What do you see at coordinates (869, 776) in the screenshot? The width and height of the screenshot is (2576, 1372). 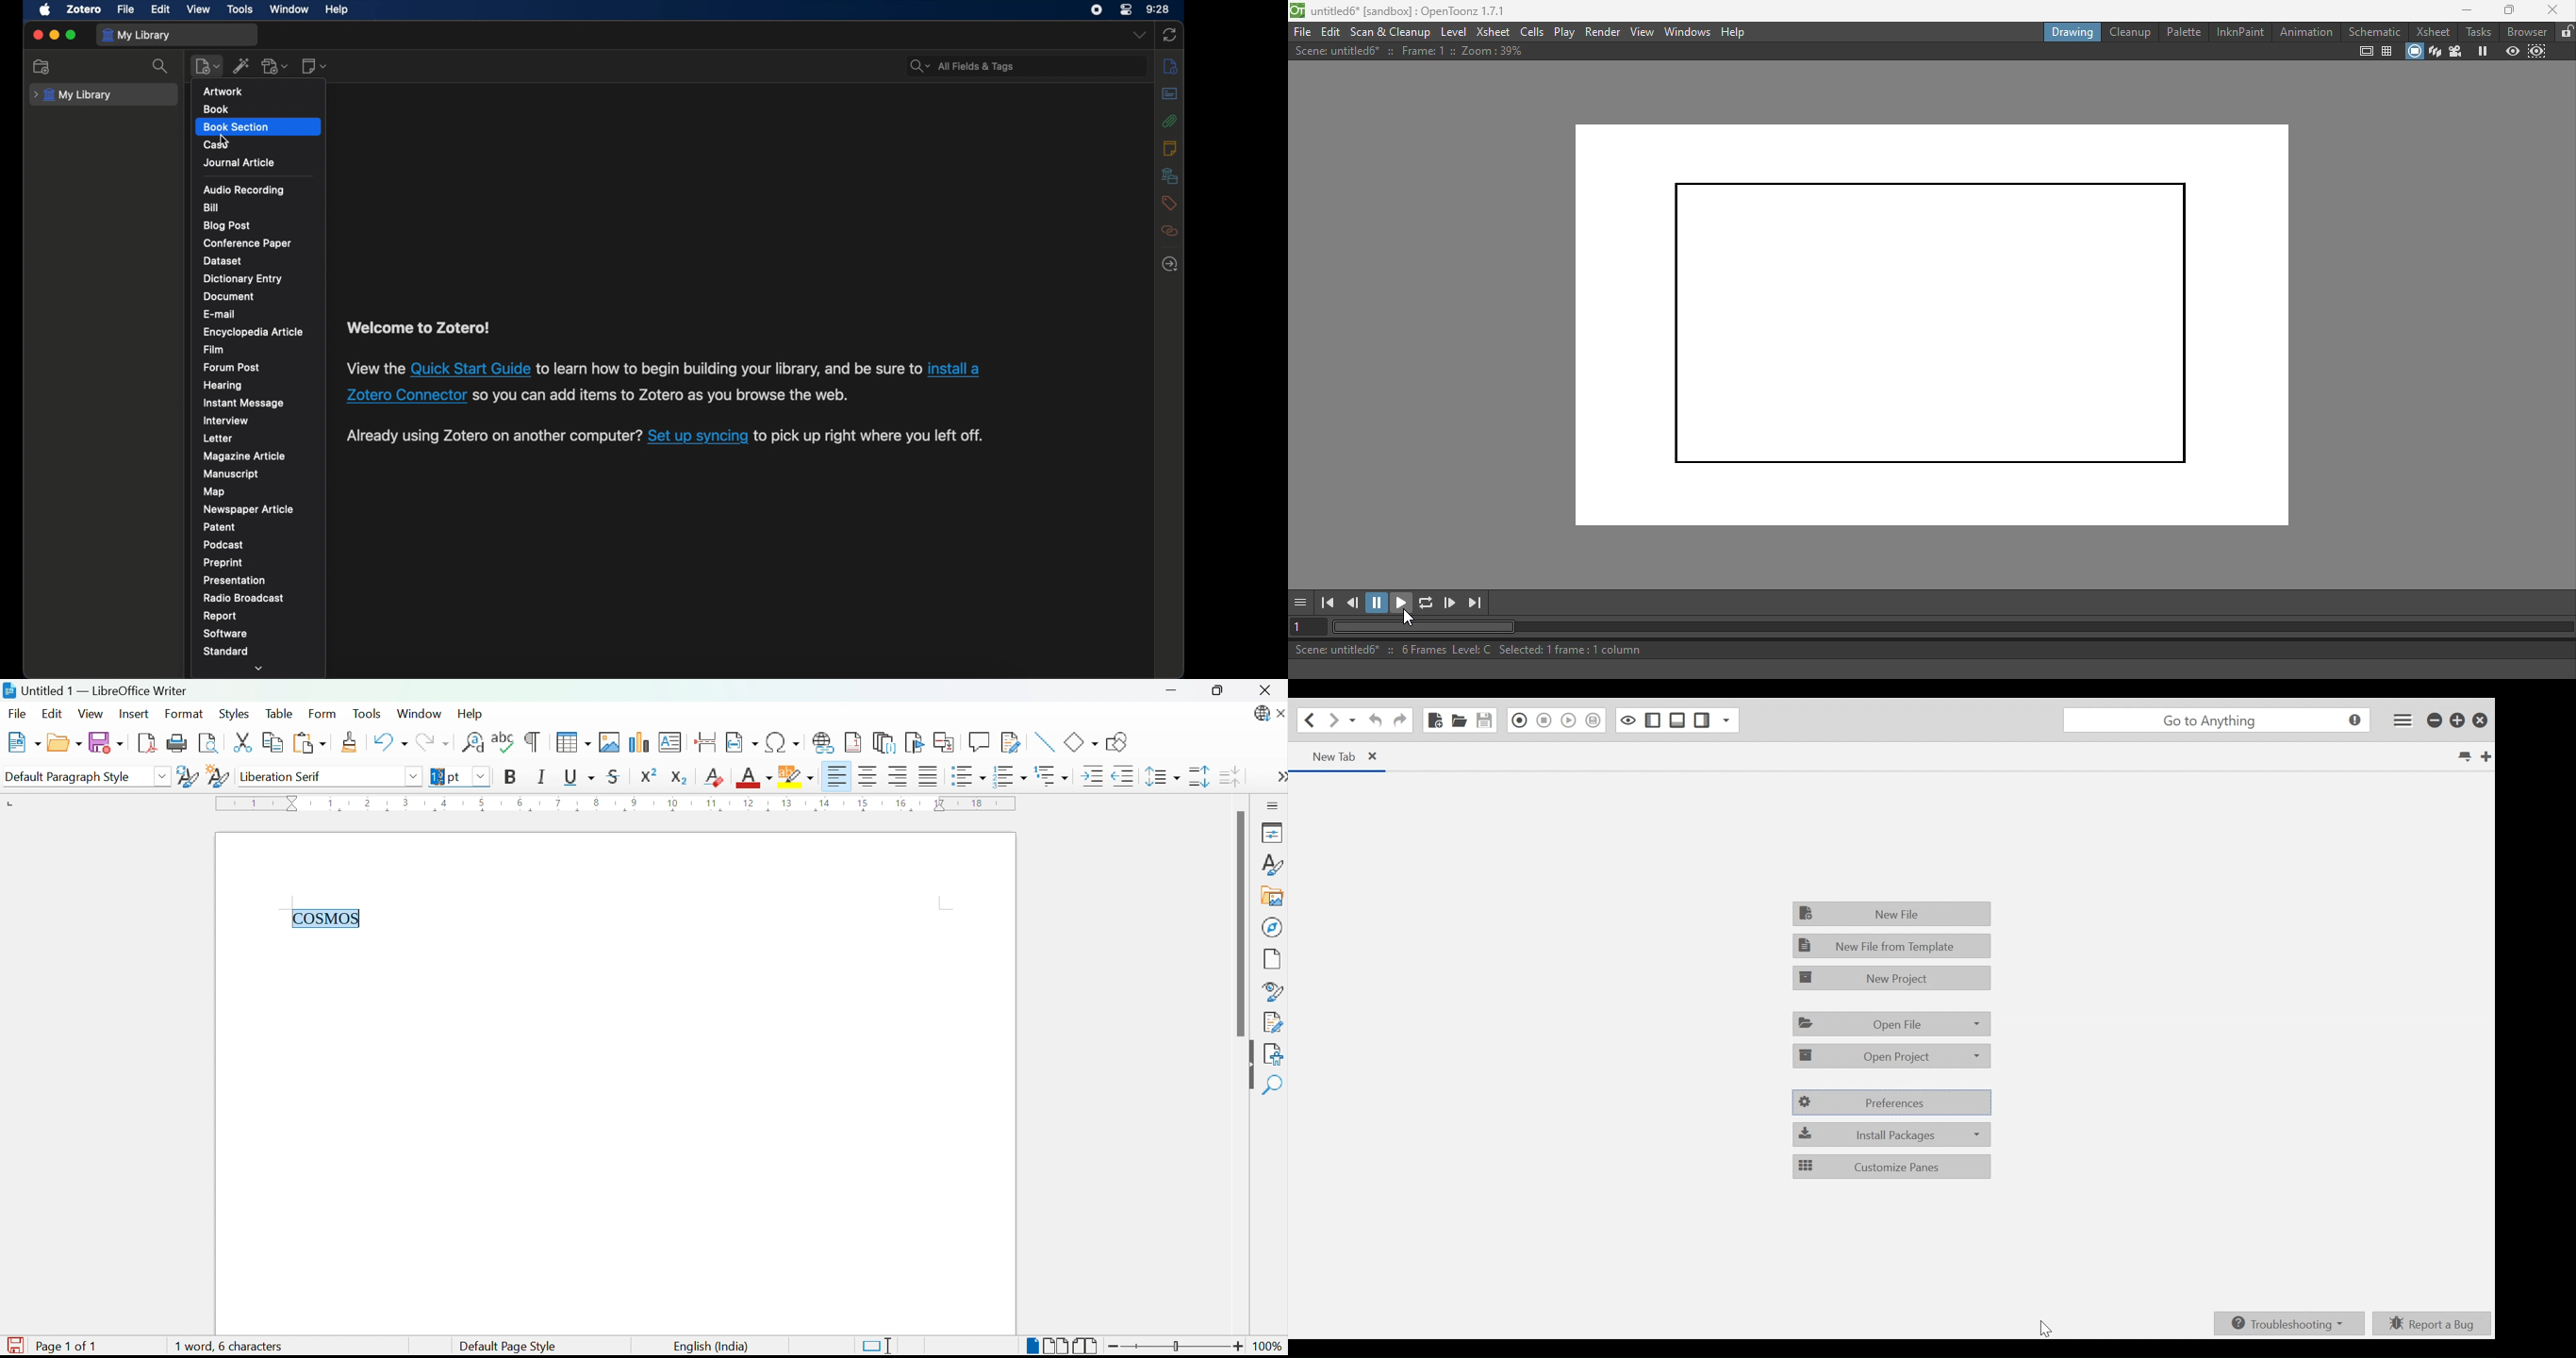 I see `Align Center` at bounding box center [869, 776].